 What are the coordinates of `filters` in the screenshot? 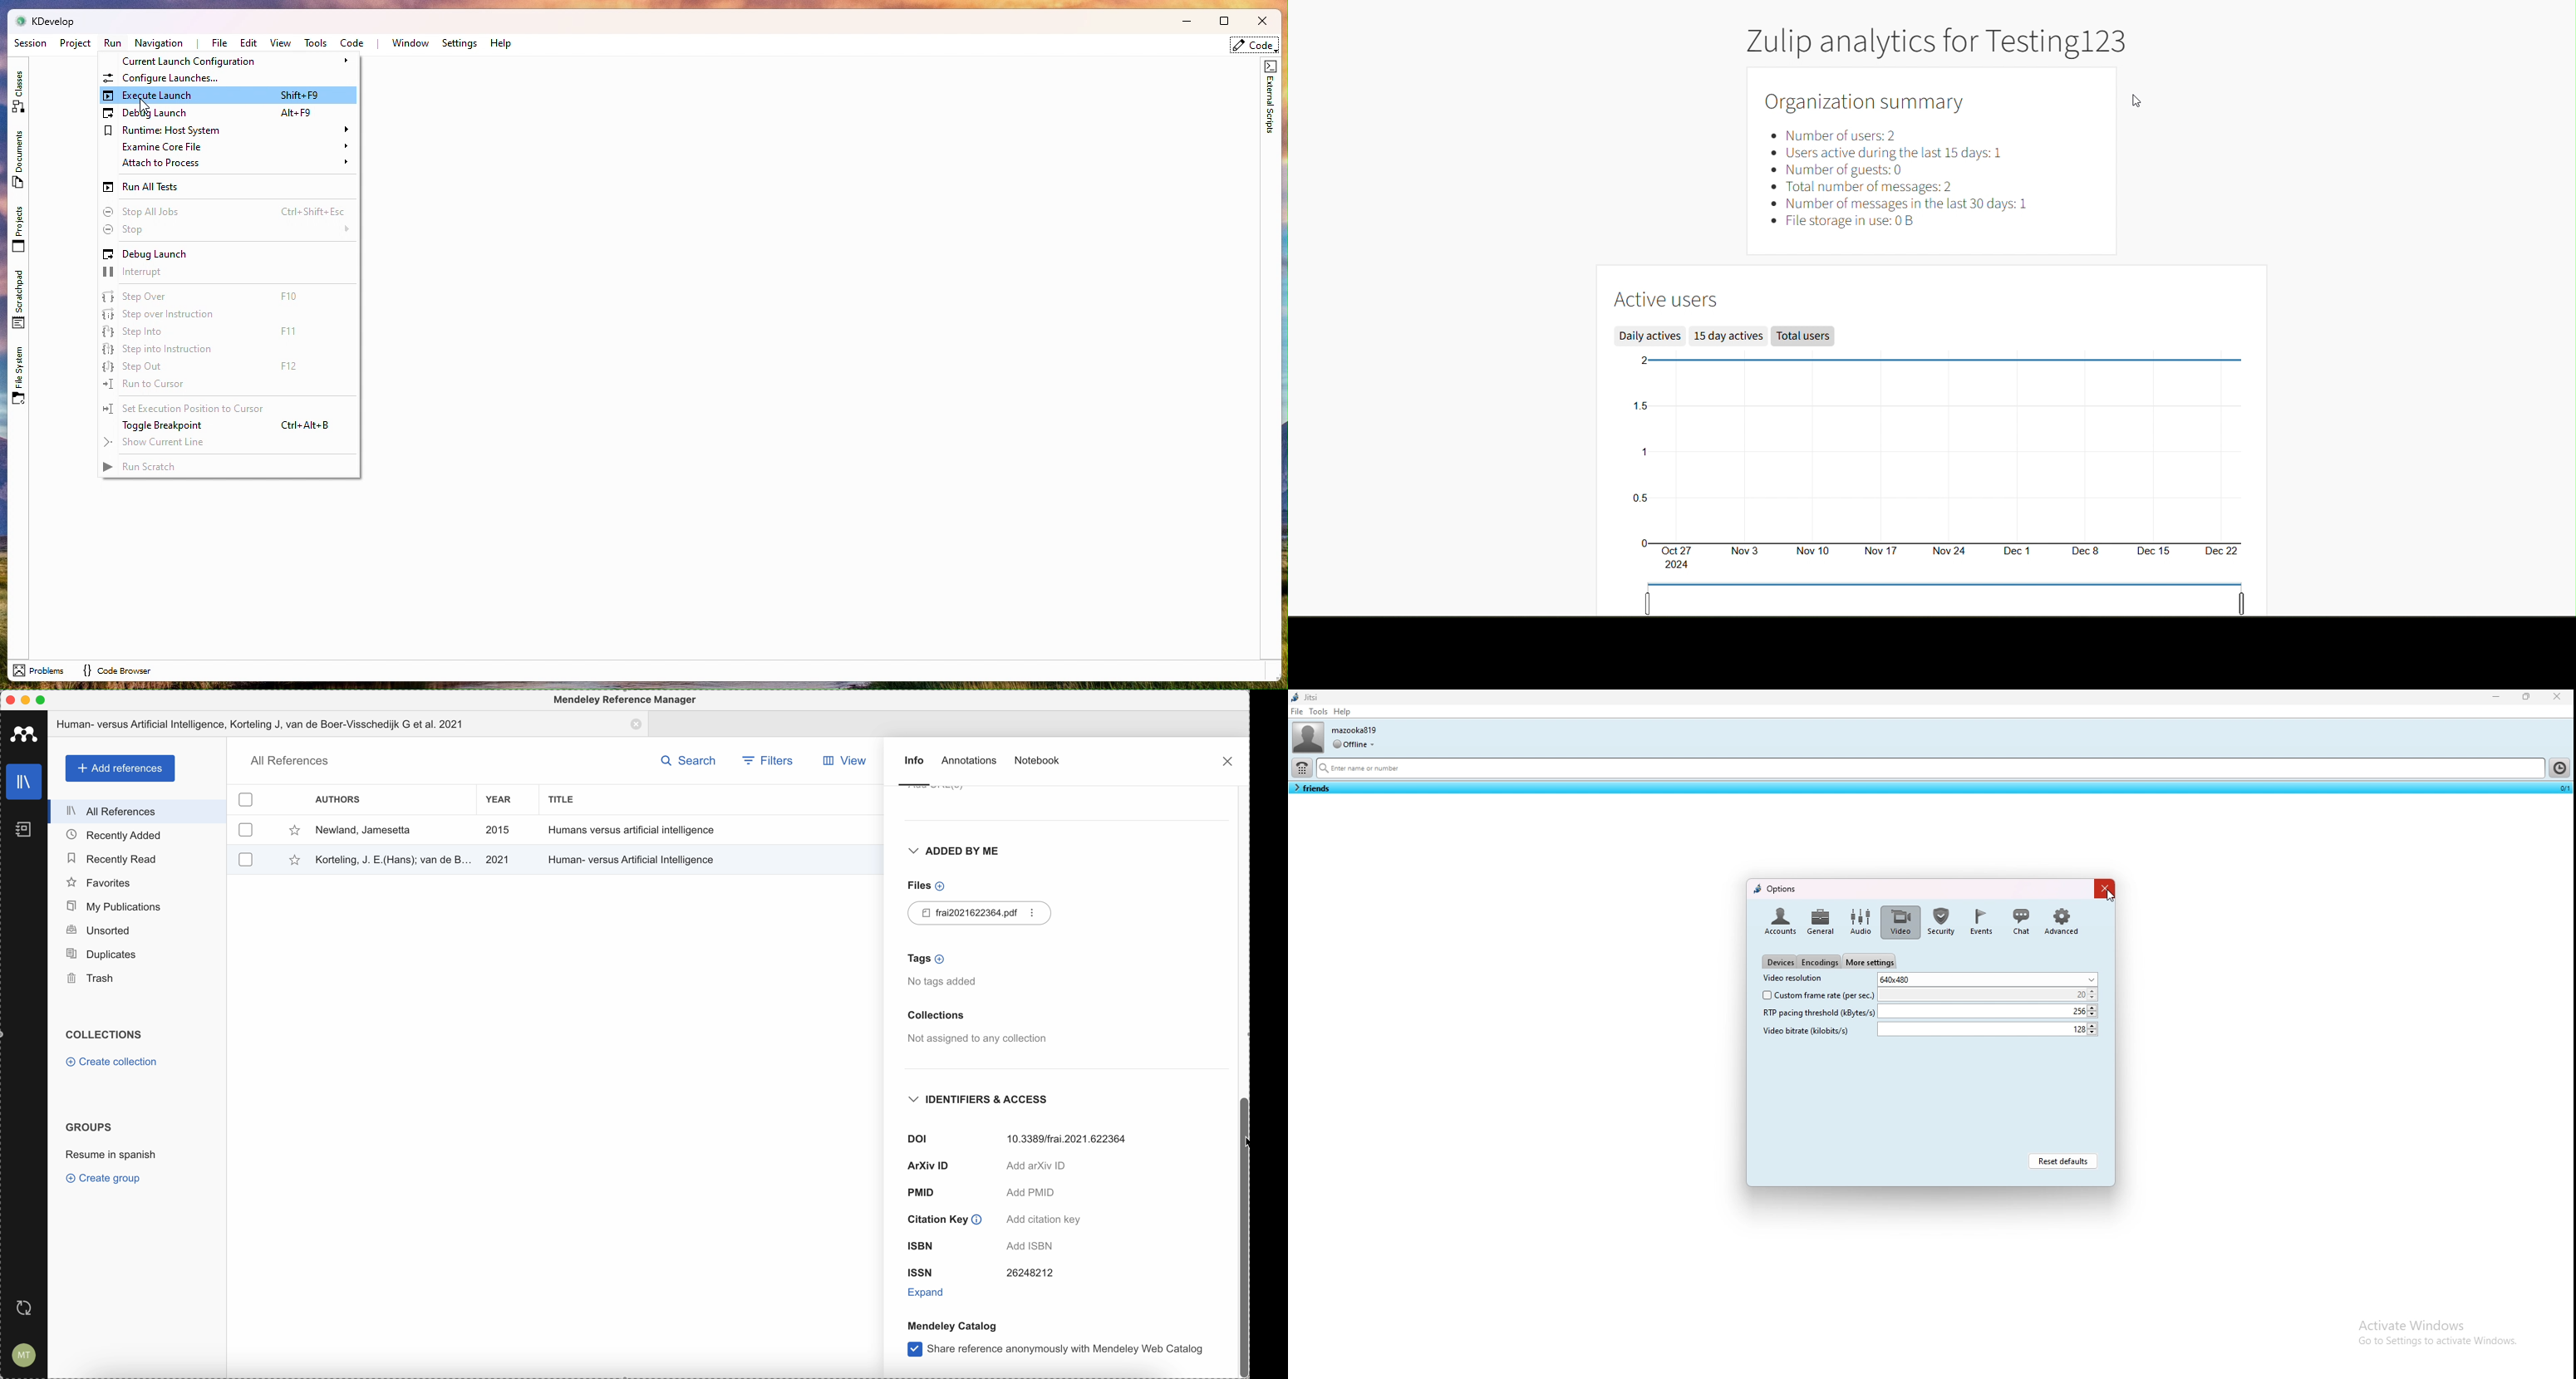 It's located at (766, 759).